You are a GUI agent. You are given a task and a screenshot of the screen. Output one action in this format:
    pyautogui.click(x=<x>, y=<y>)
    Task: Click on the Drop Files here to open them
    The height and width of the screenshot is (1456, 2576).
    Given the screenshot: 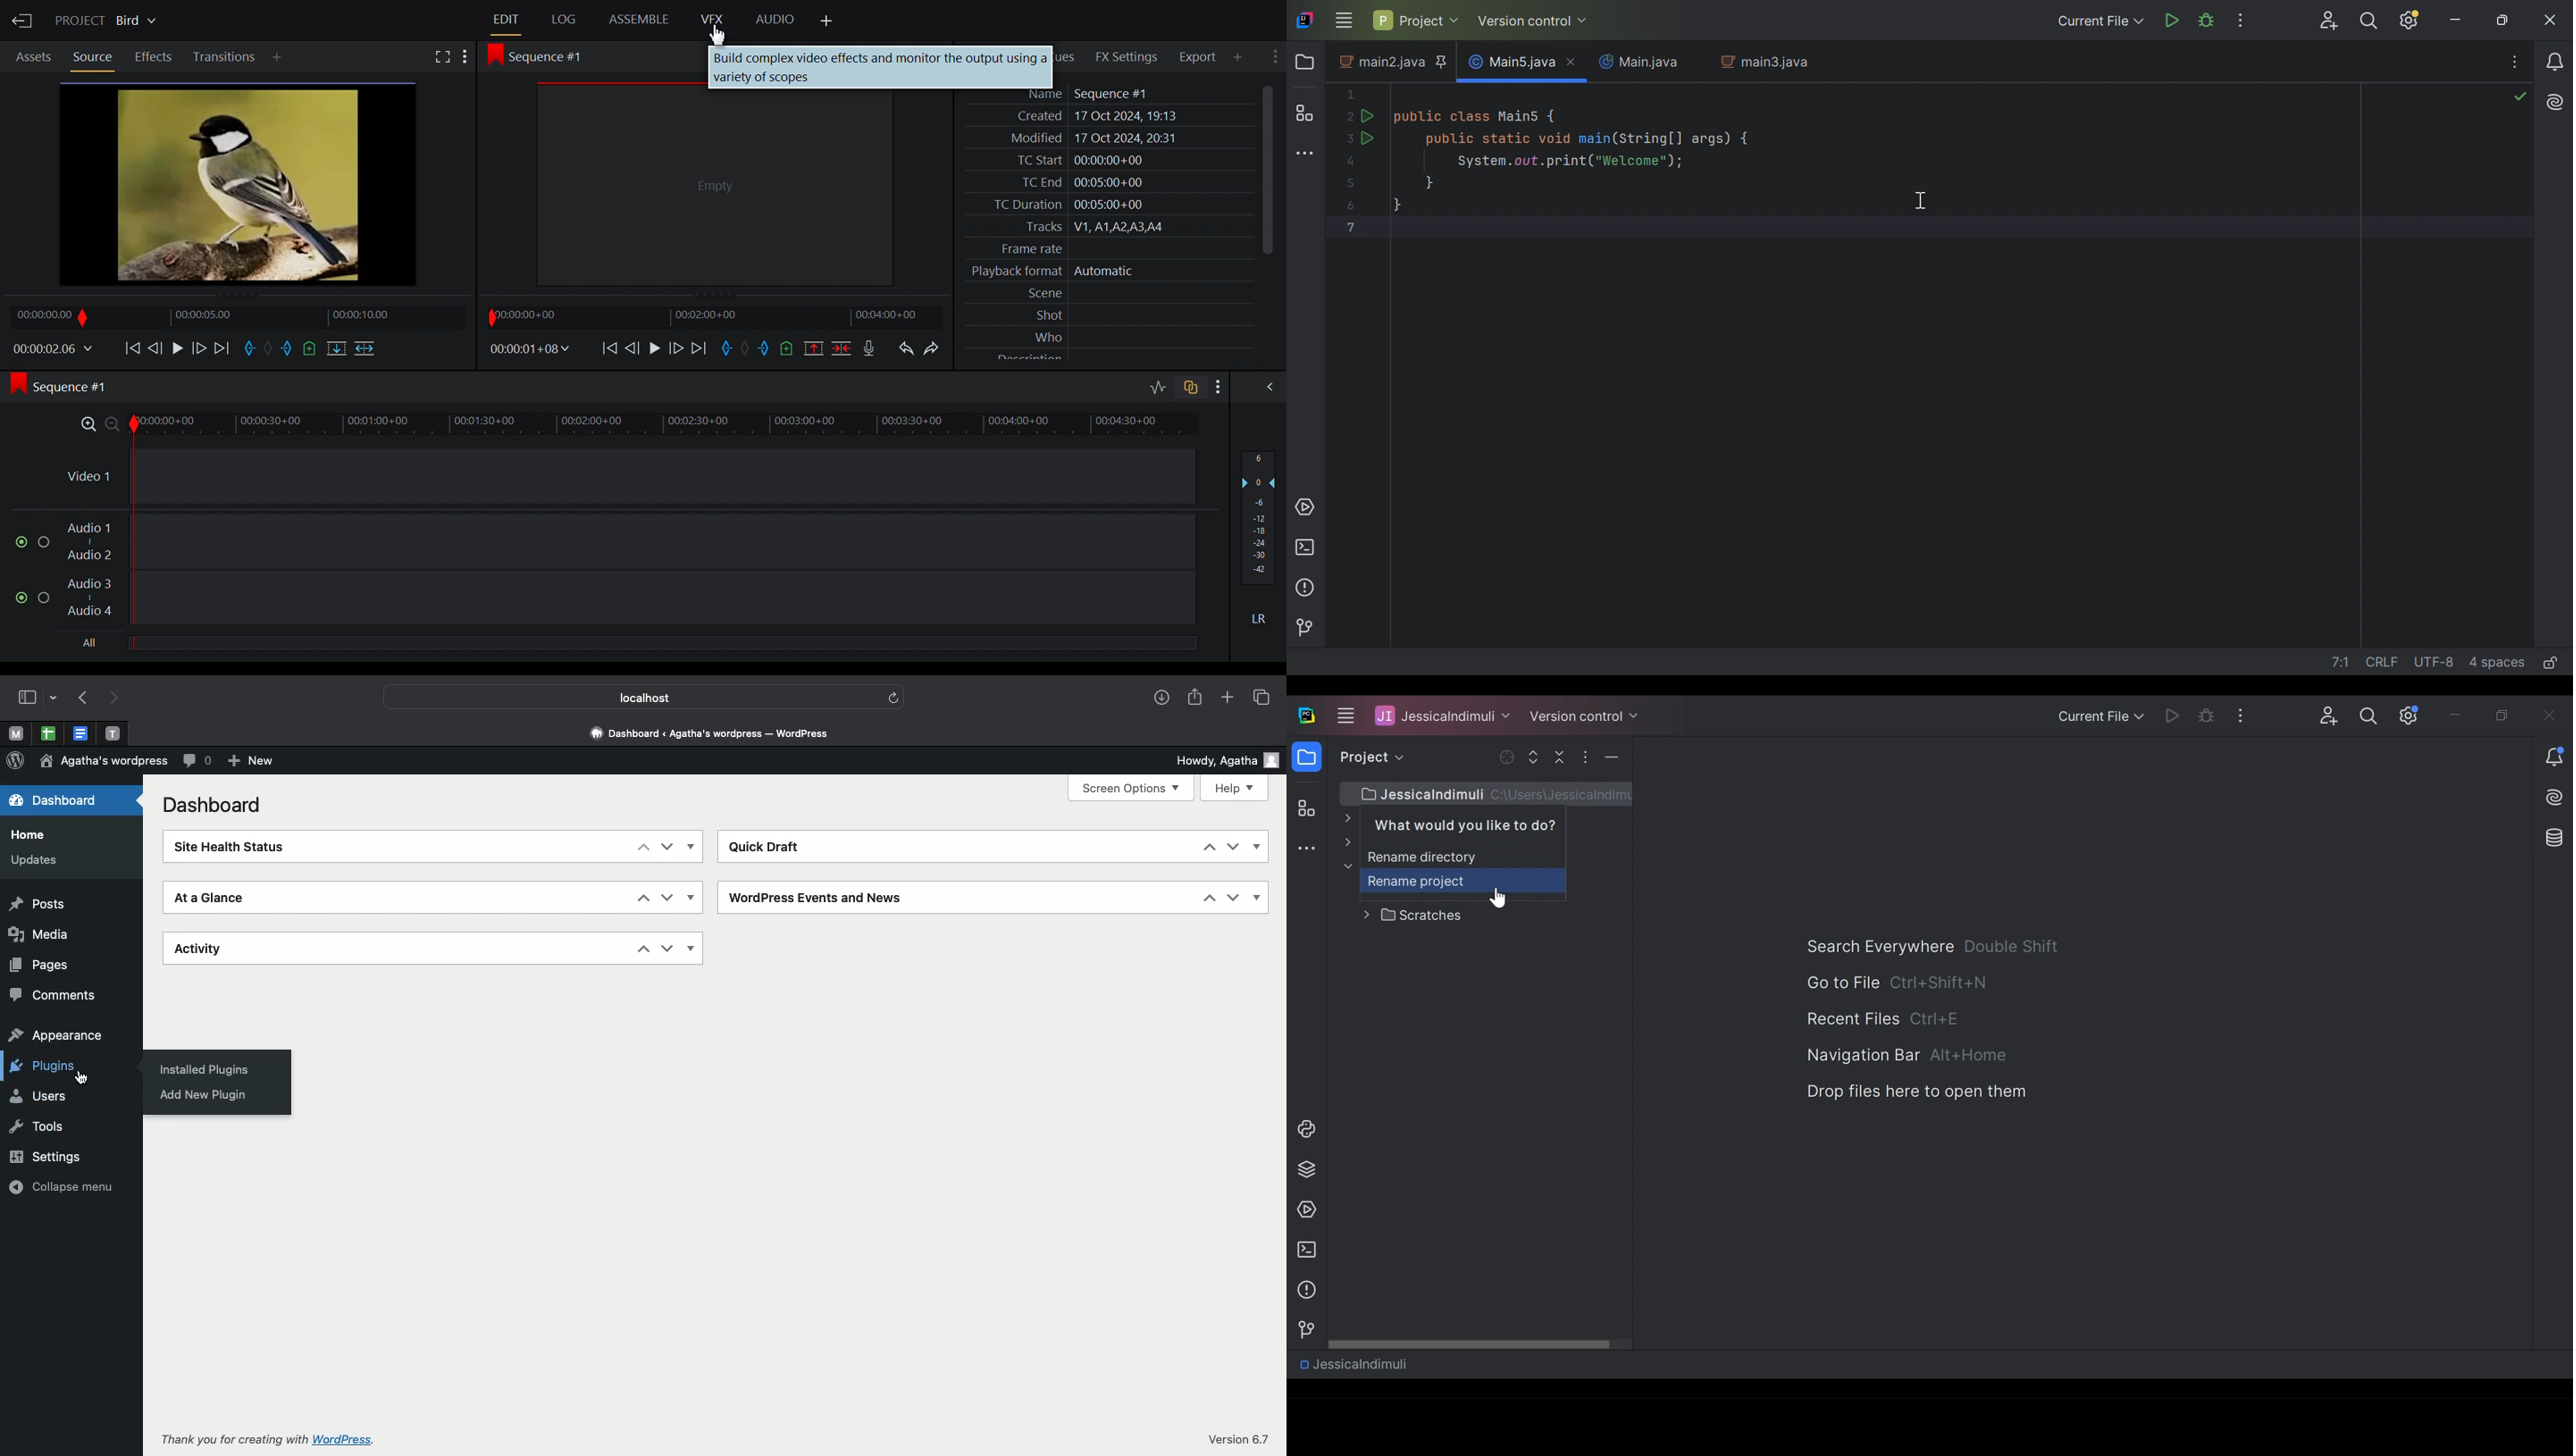 What is the action you would take?
    pyautogui.click(x=1915, y=1092)
    